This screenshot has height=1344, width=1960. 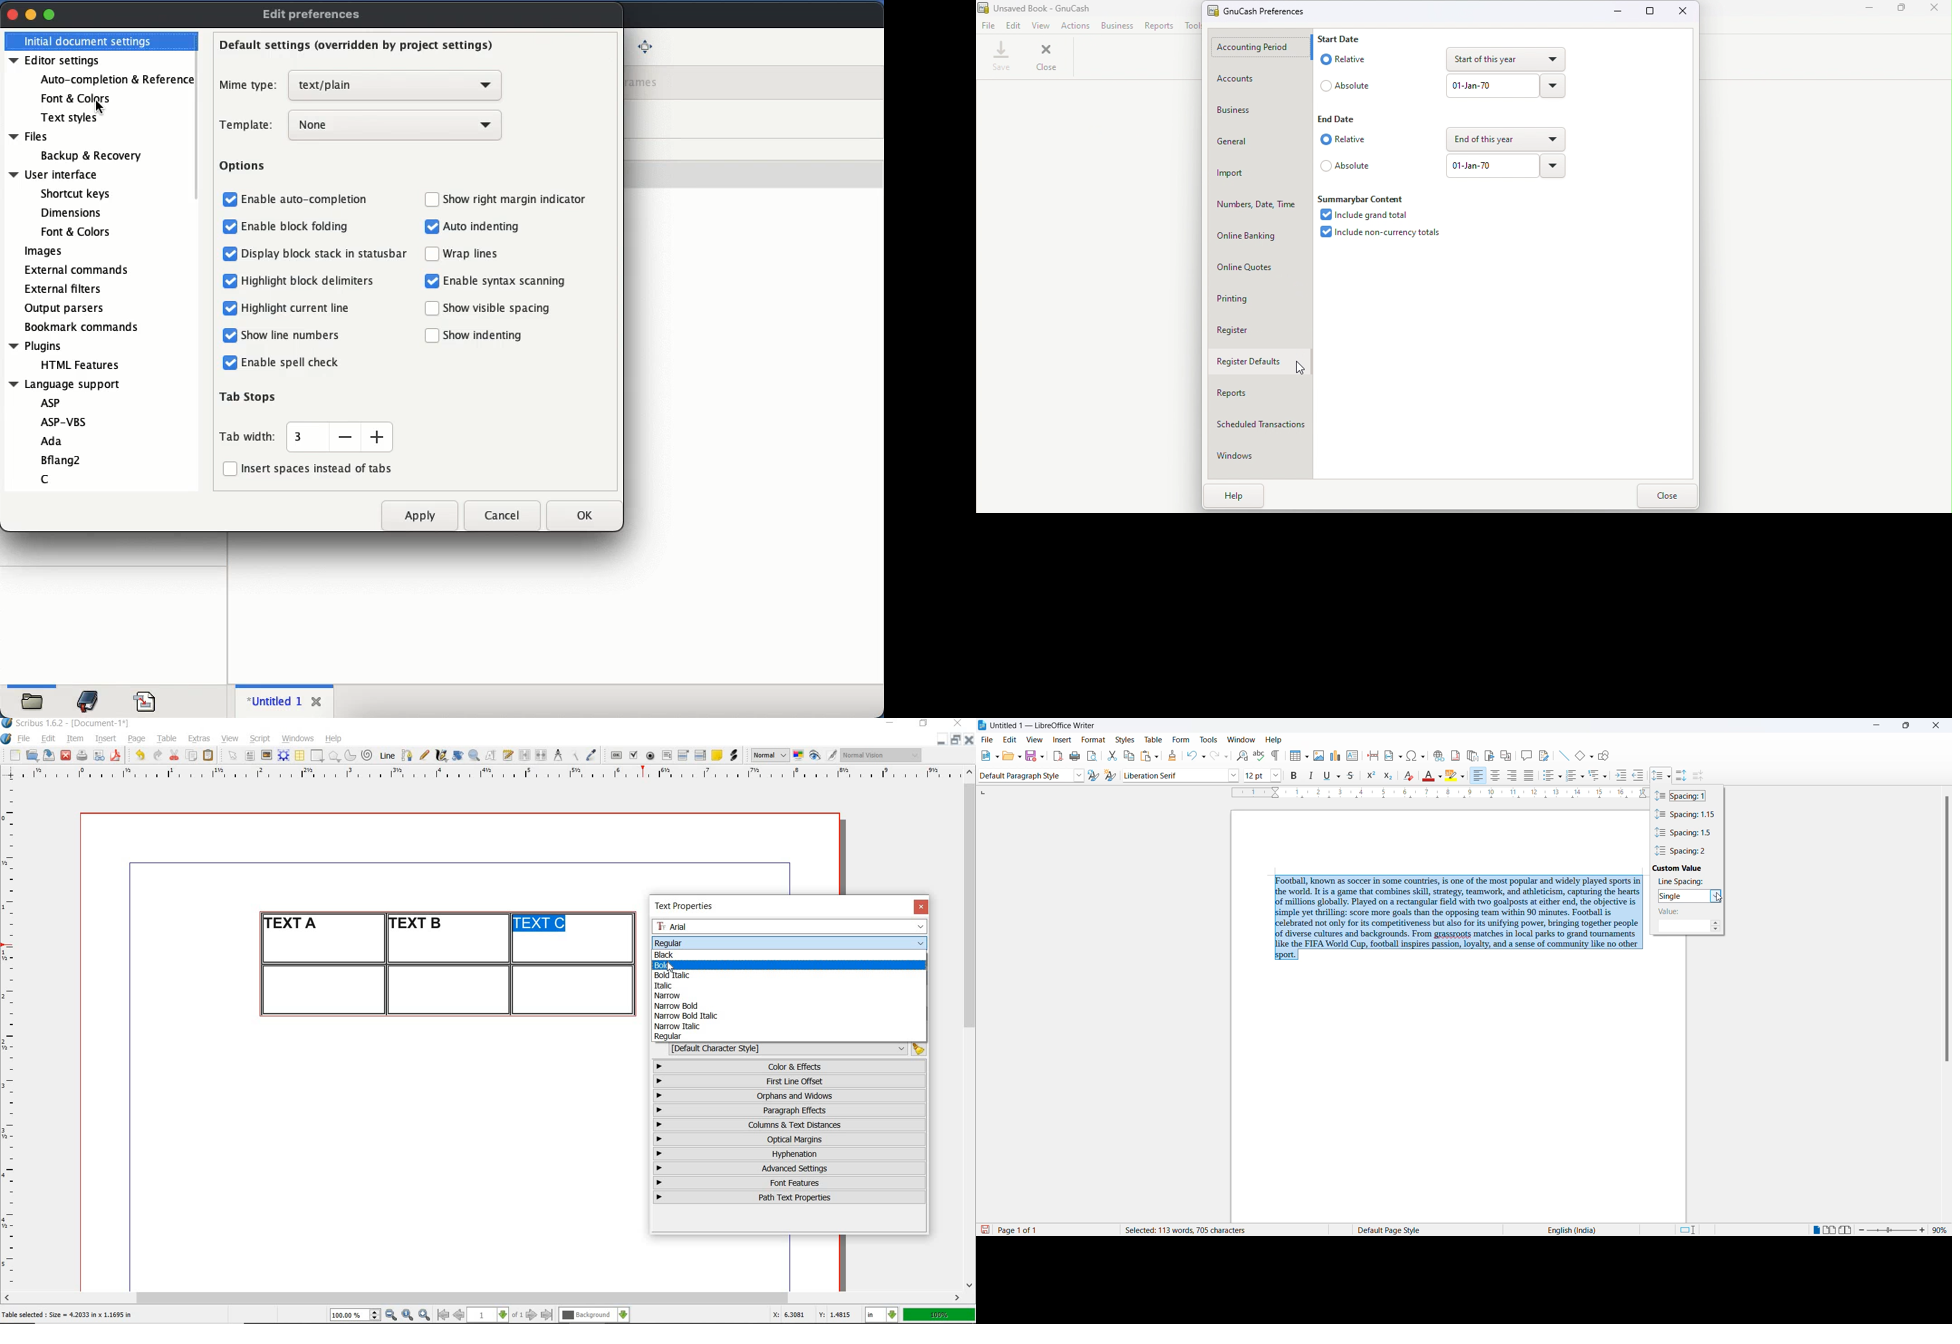 I want to click on save, so click(x=1029, y=755).